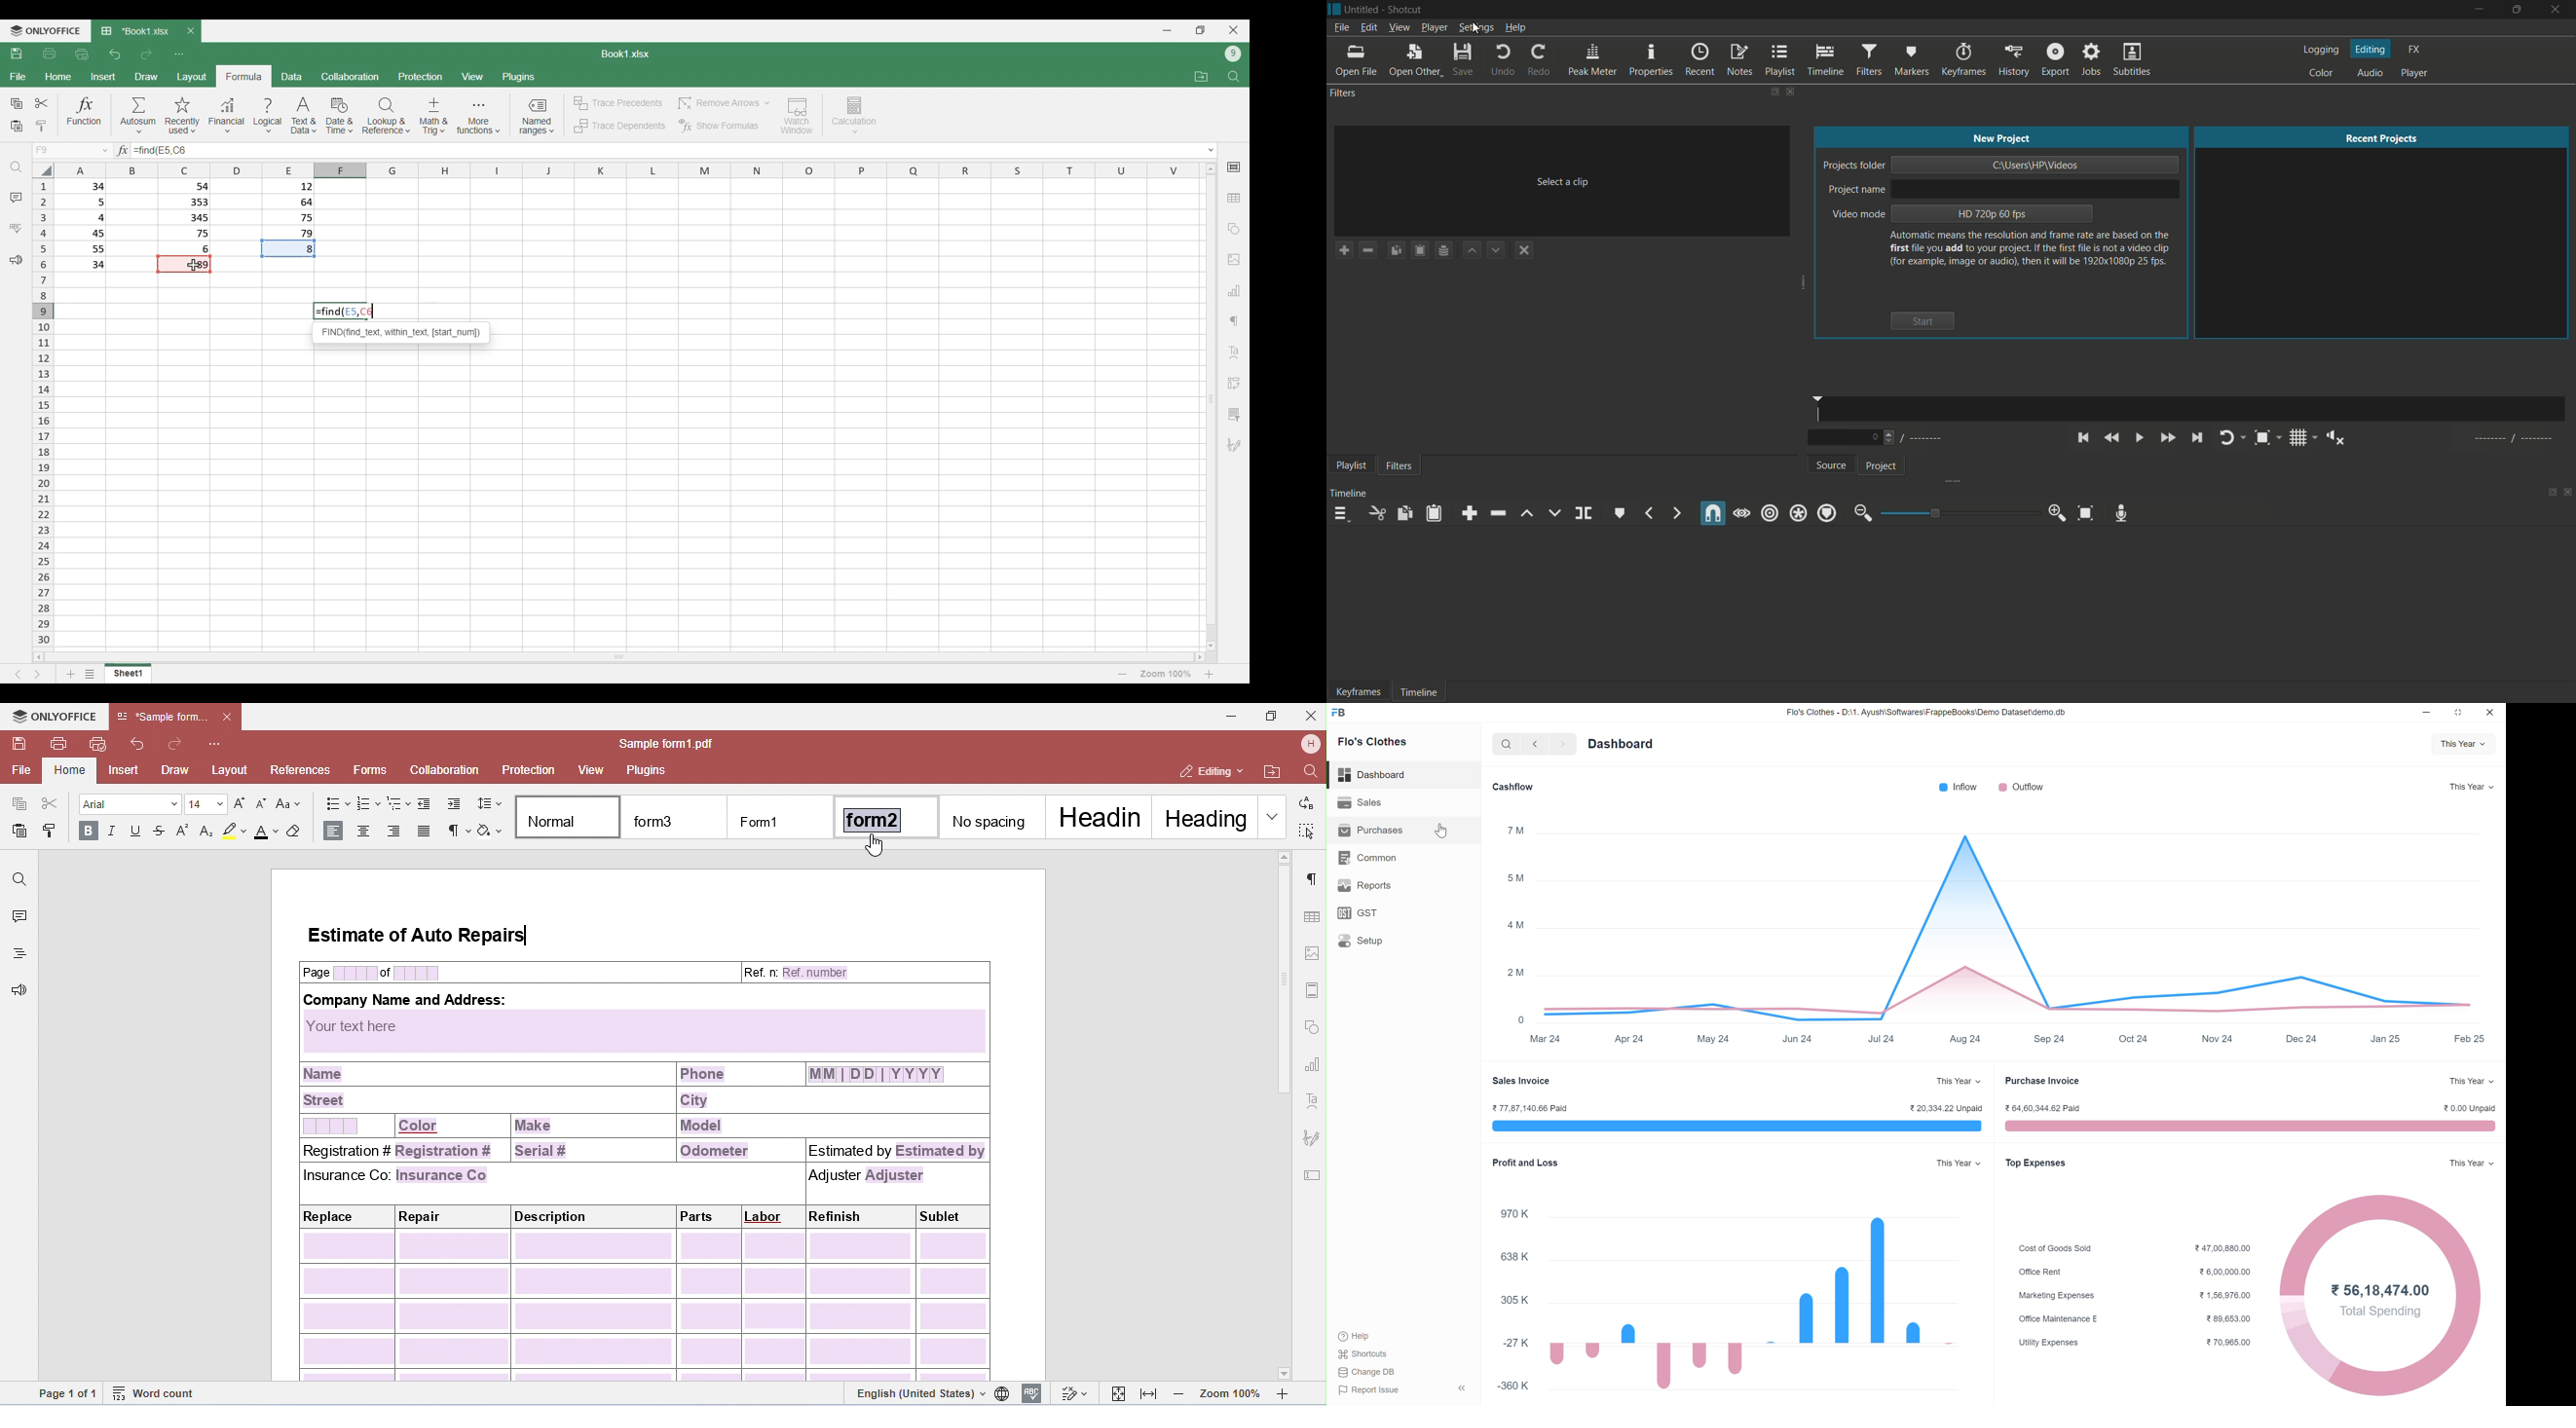 The width and height of the screenshot is (2576, 1428). What do you see at coordinates (1853, 166) in the screenshot?
I see `project folder` at bounding box center [1853, 166].